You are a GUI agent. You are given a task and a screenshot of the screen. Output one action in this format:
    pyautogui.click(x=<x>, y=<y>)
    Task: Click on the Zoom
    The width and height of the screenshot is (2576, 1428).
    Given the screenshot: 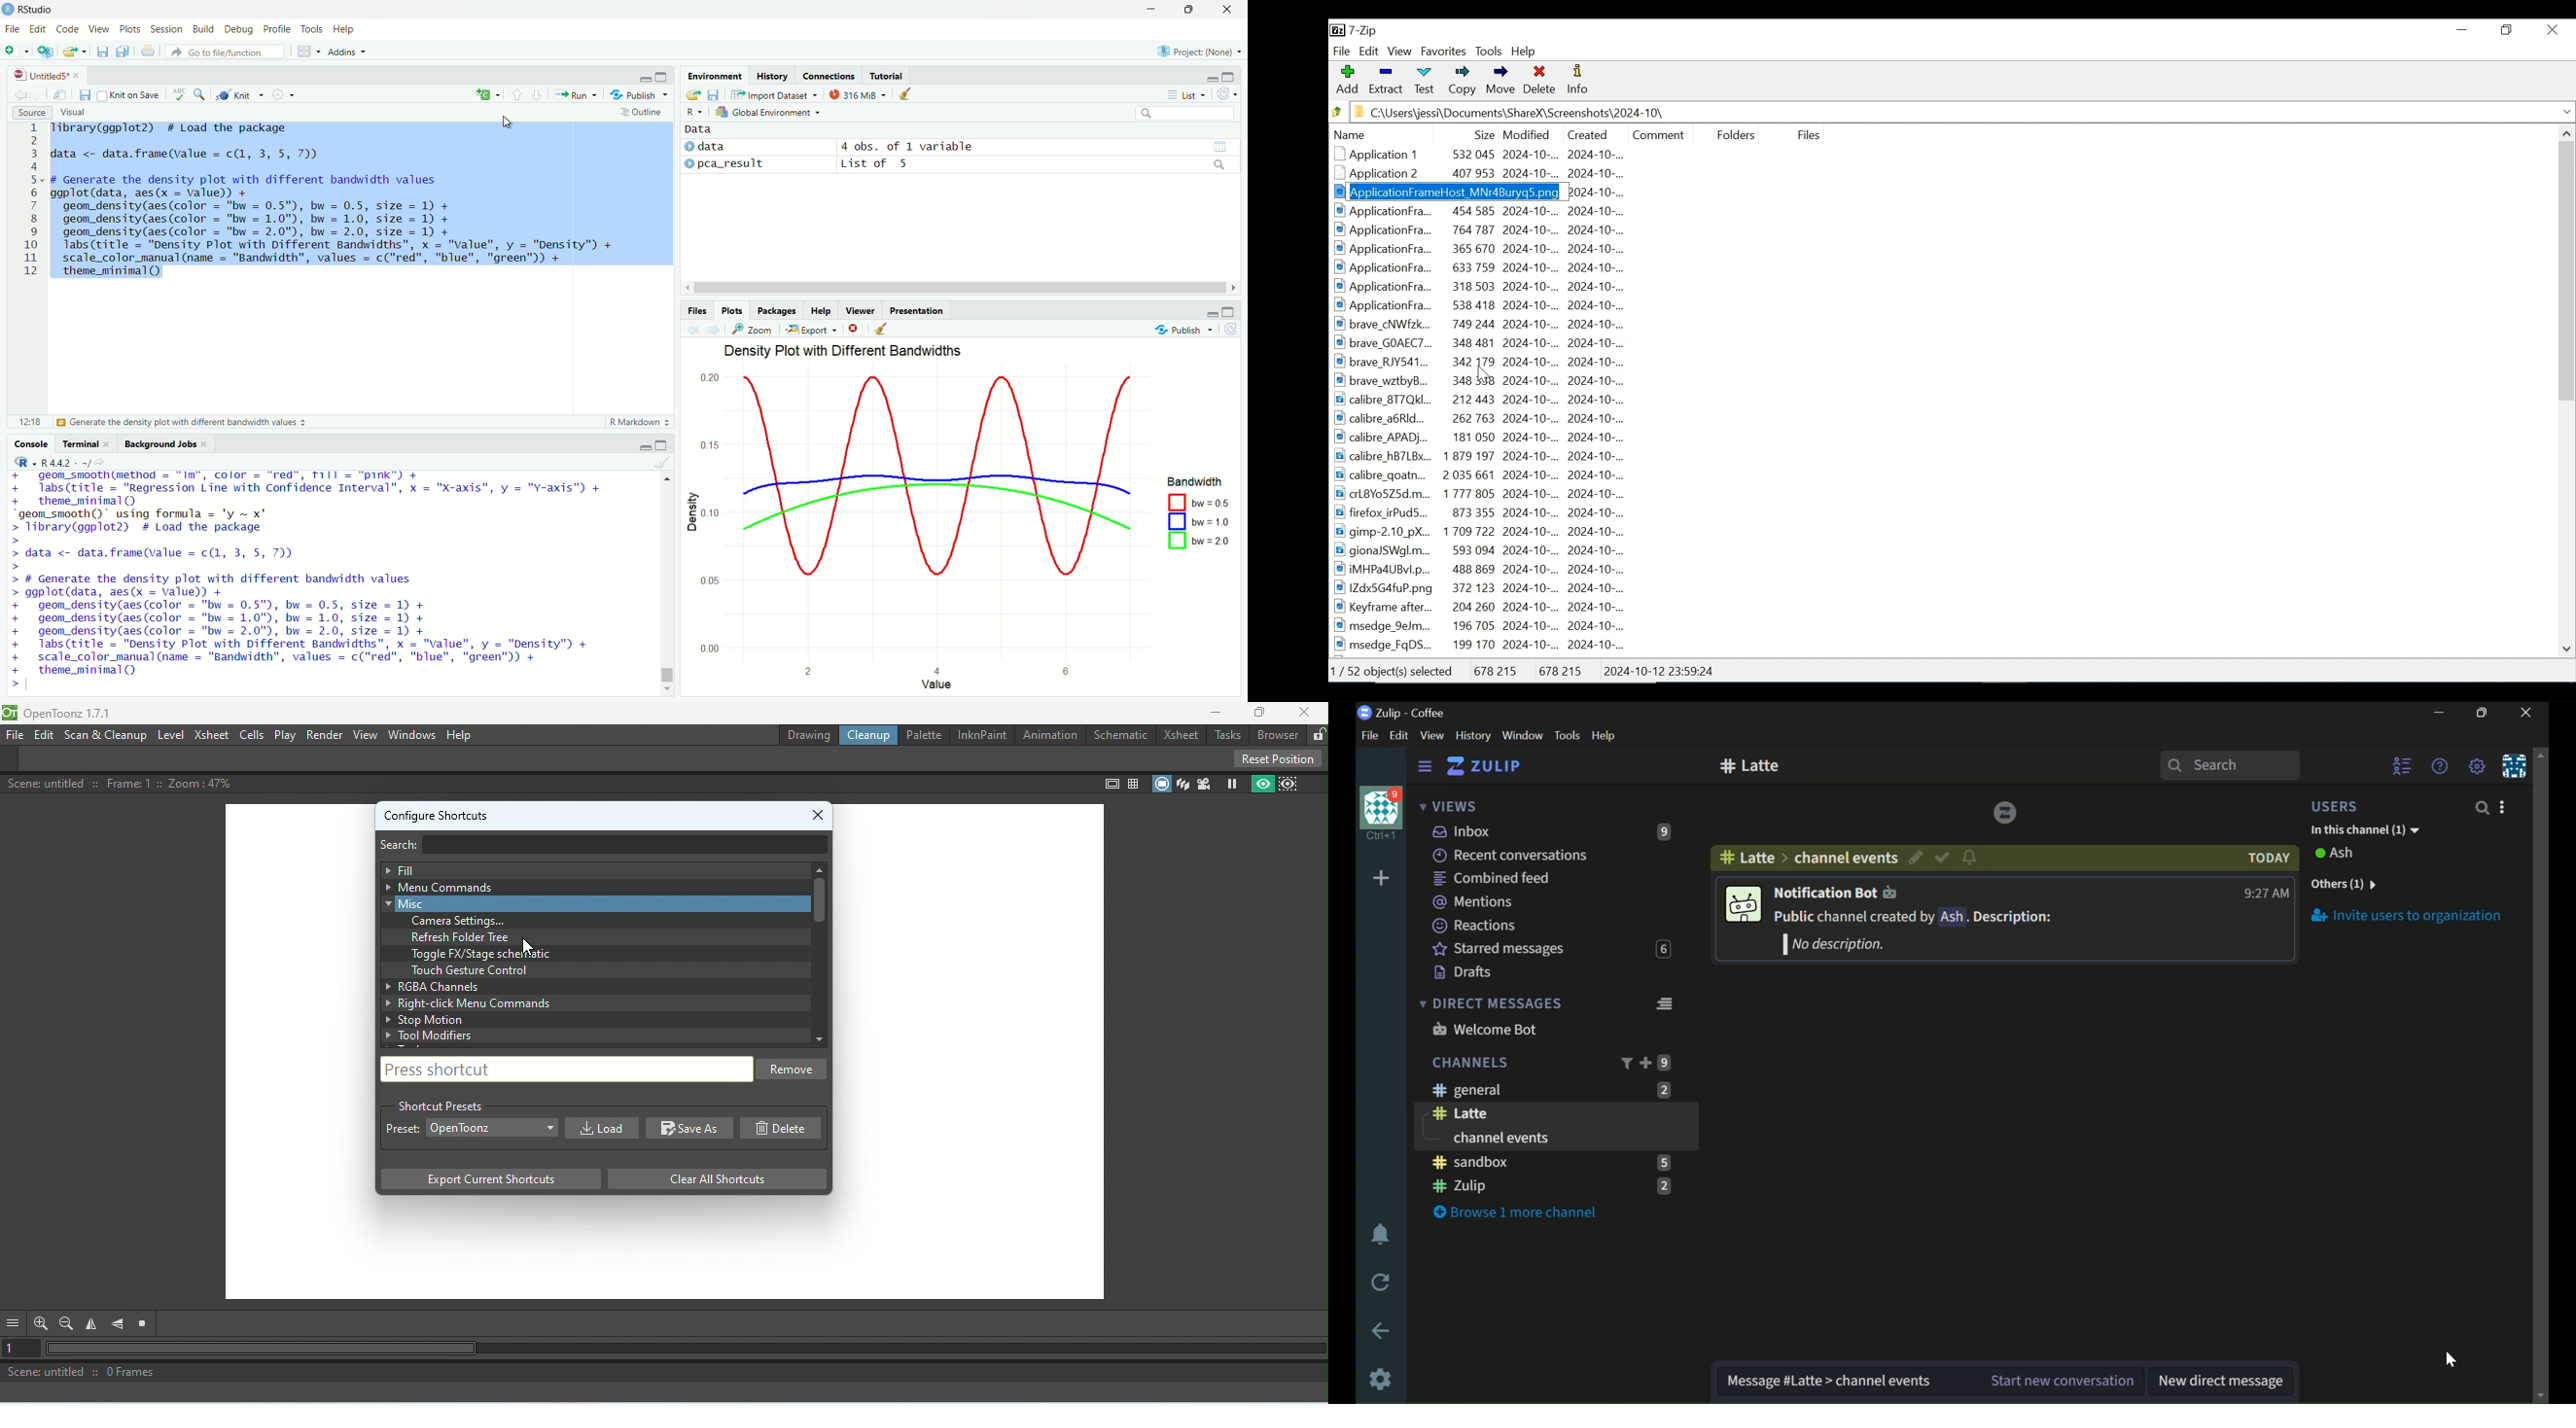 What is the action you would take?
    pyautogui.click(x=753, y=329)
    